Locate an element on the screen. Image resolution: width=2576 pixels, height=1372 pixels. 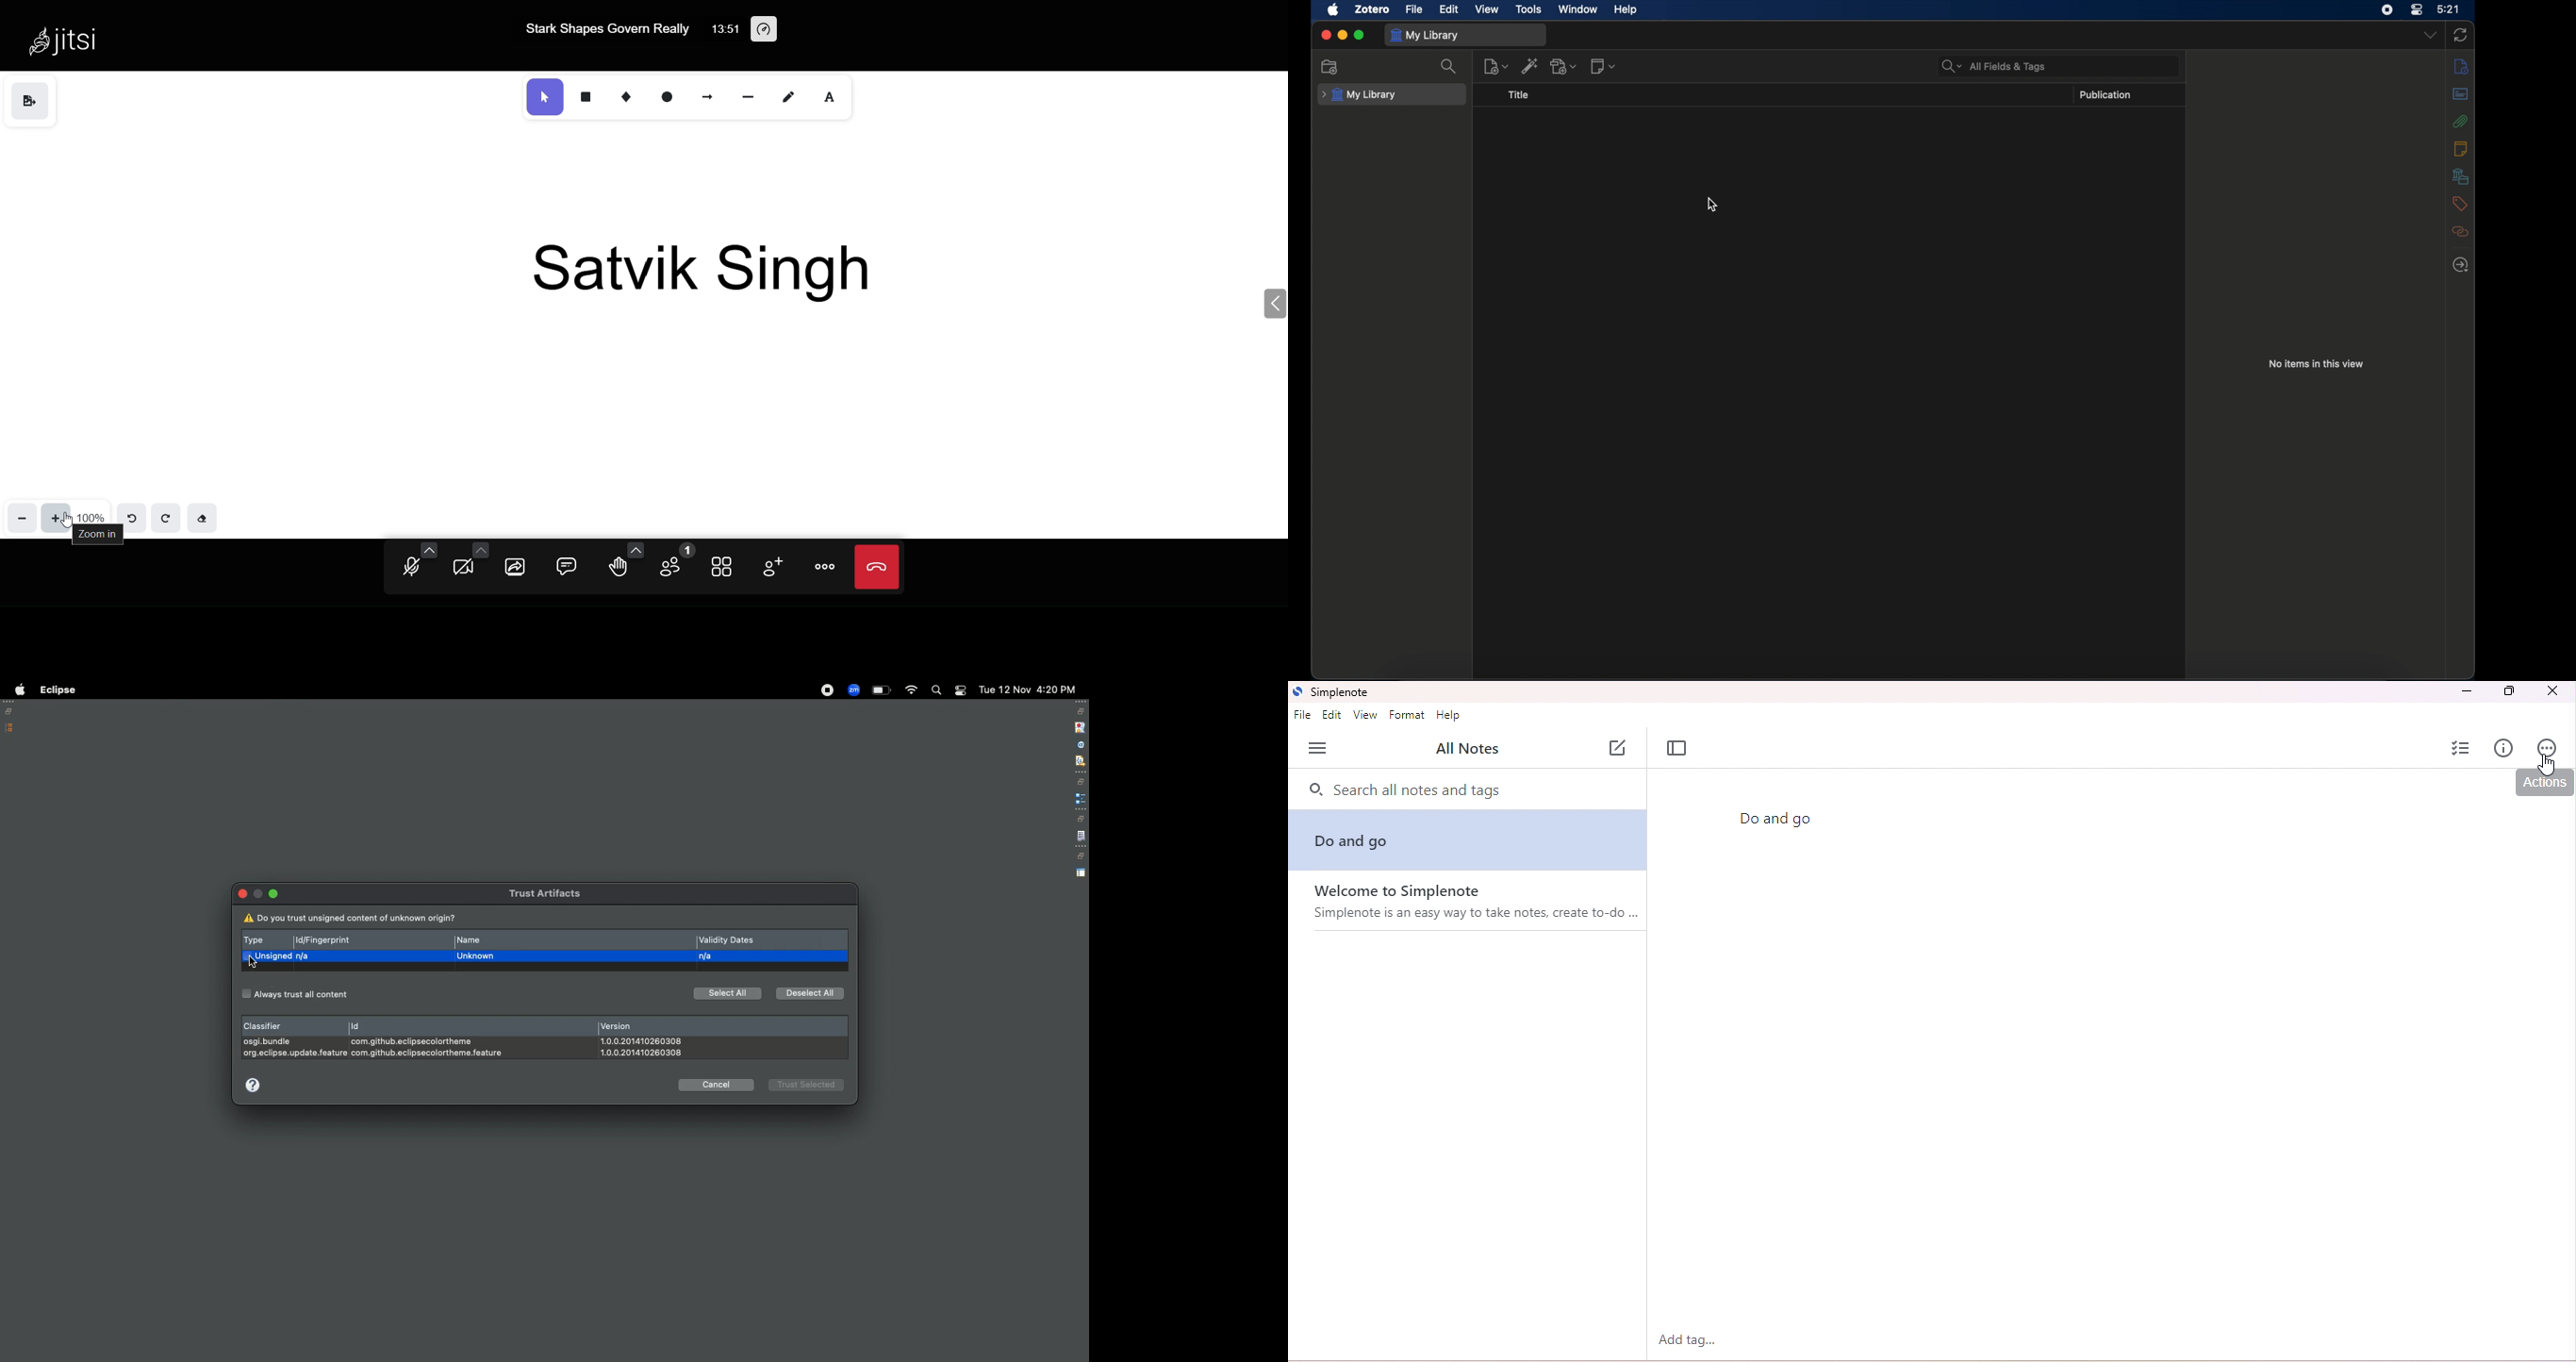
notes is located at coordinates (2461, 148).